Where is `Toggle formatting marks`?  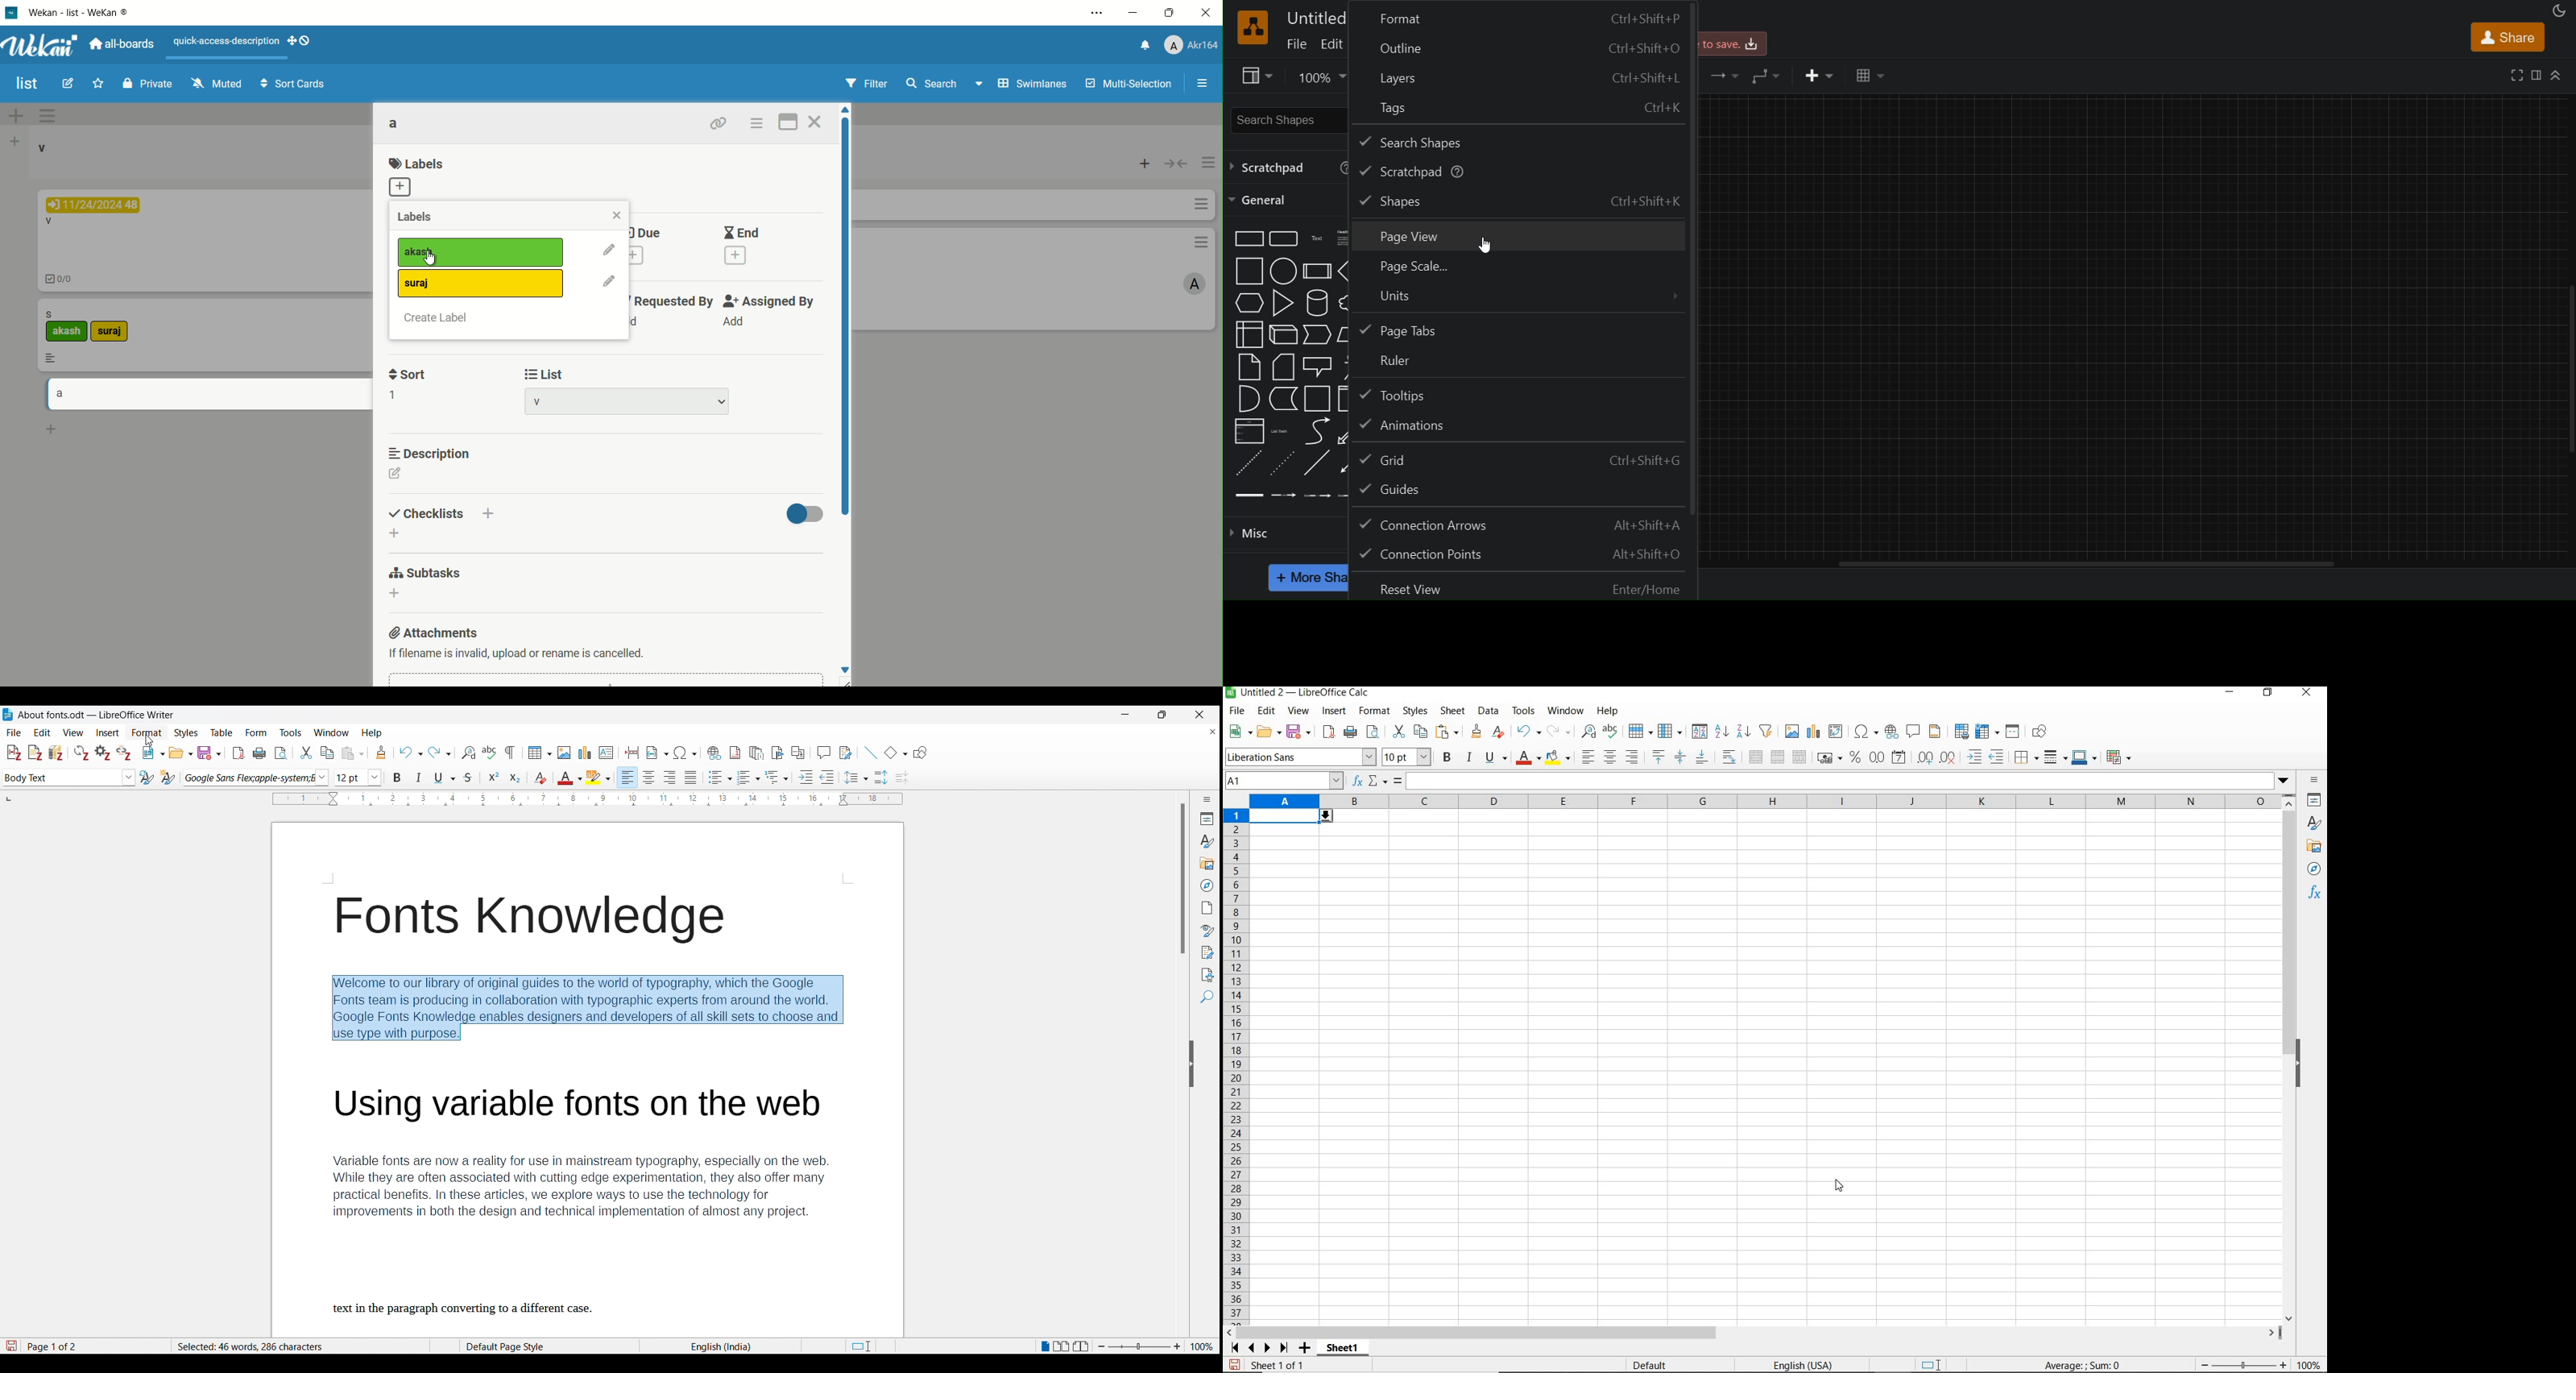
Toggle formatting marks is located at coordinates (510, 753).